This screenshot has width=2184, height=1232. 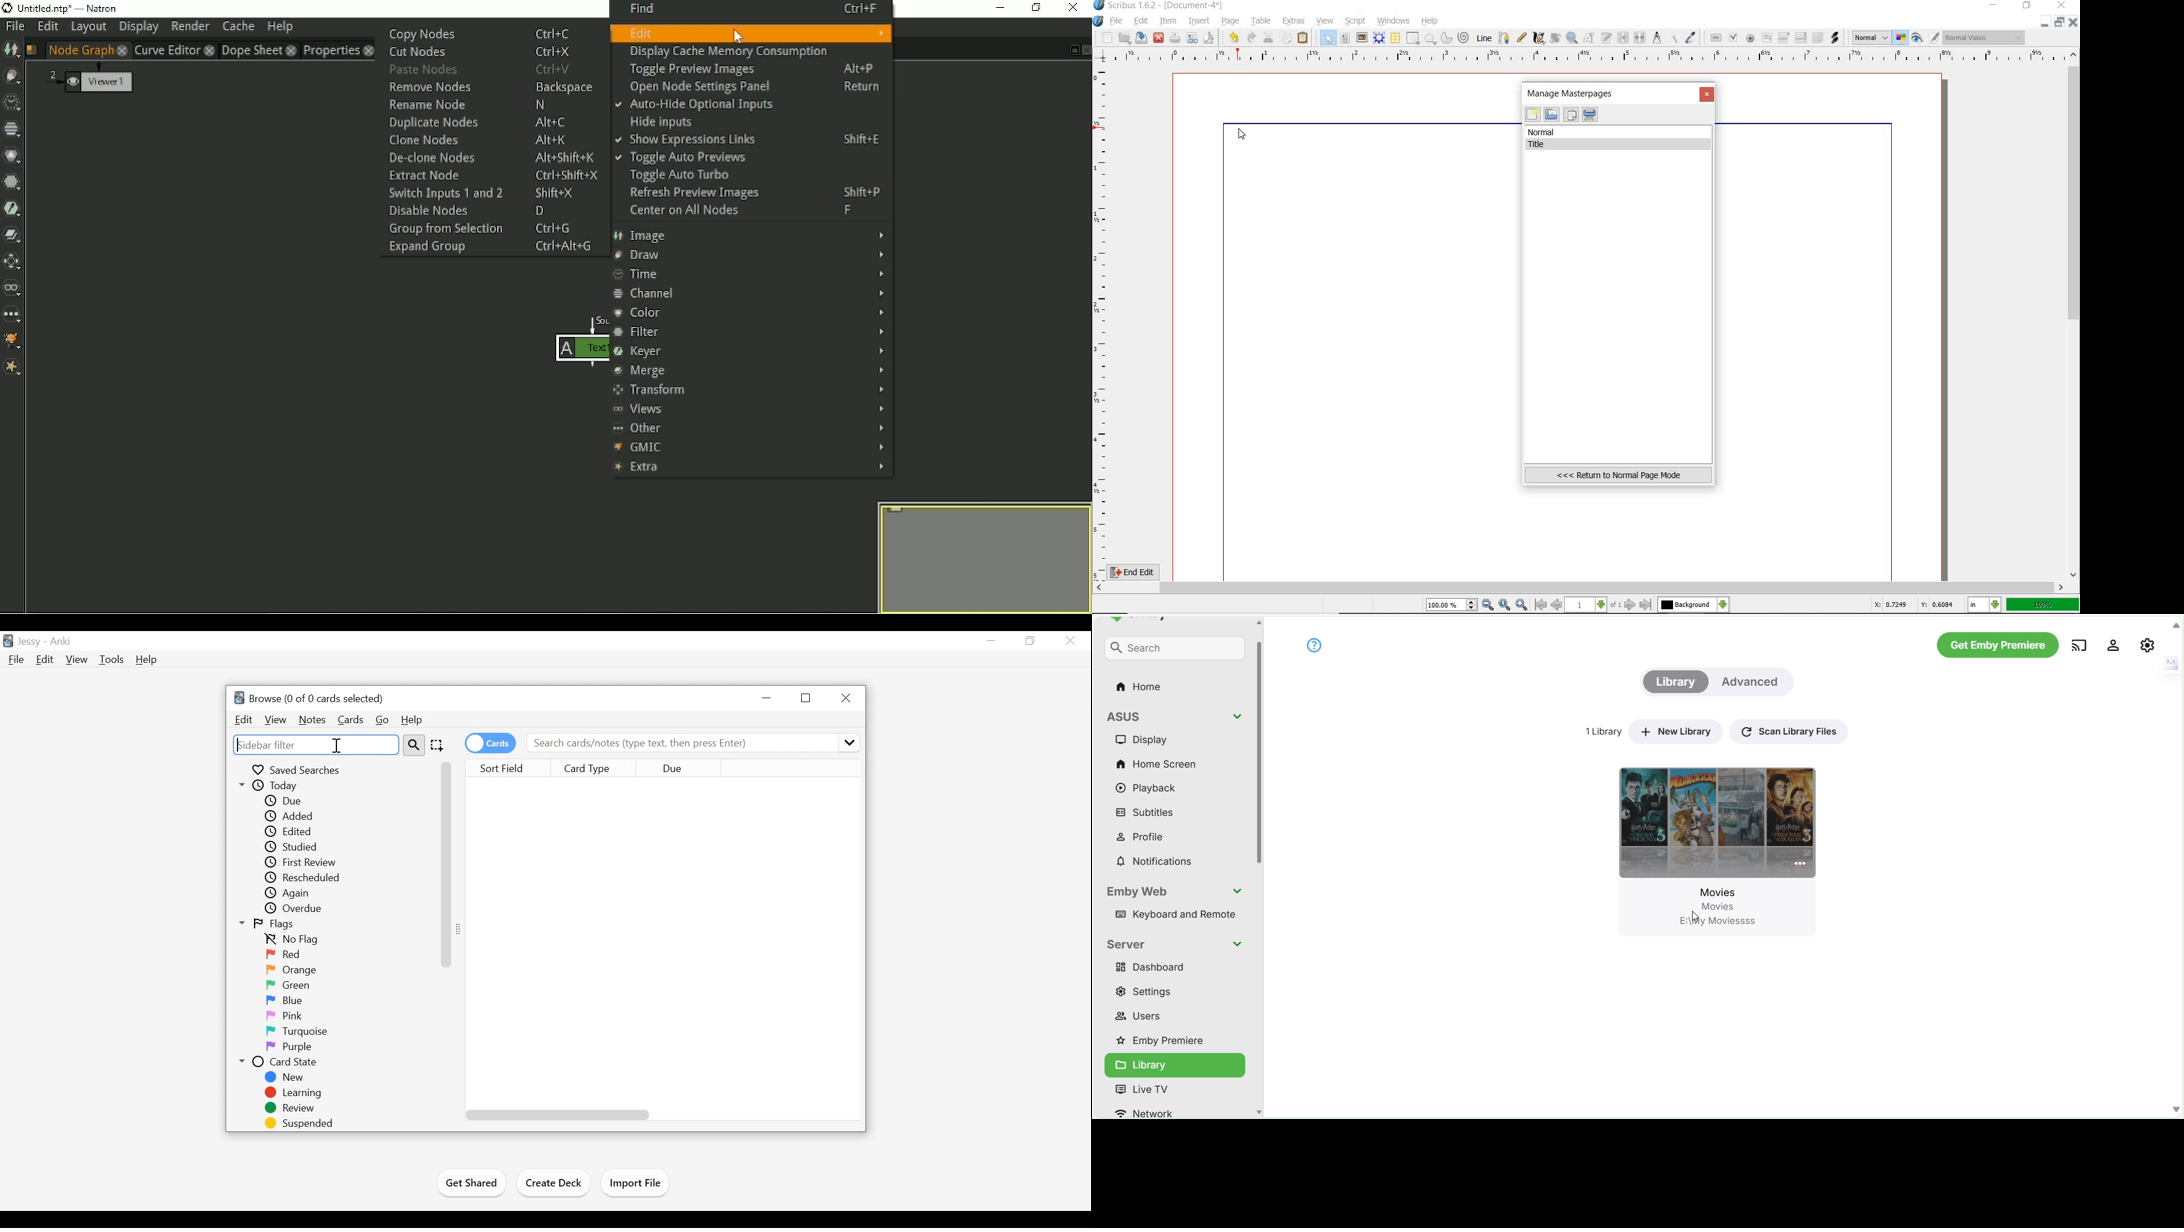 What do you see at coordinates (1699, 916) in the screenshot?
I see `cursor` at bounding box center [1699, 916].